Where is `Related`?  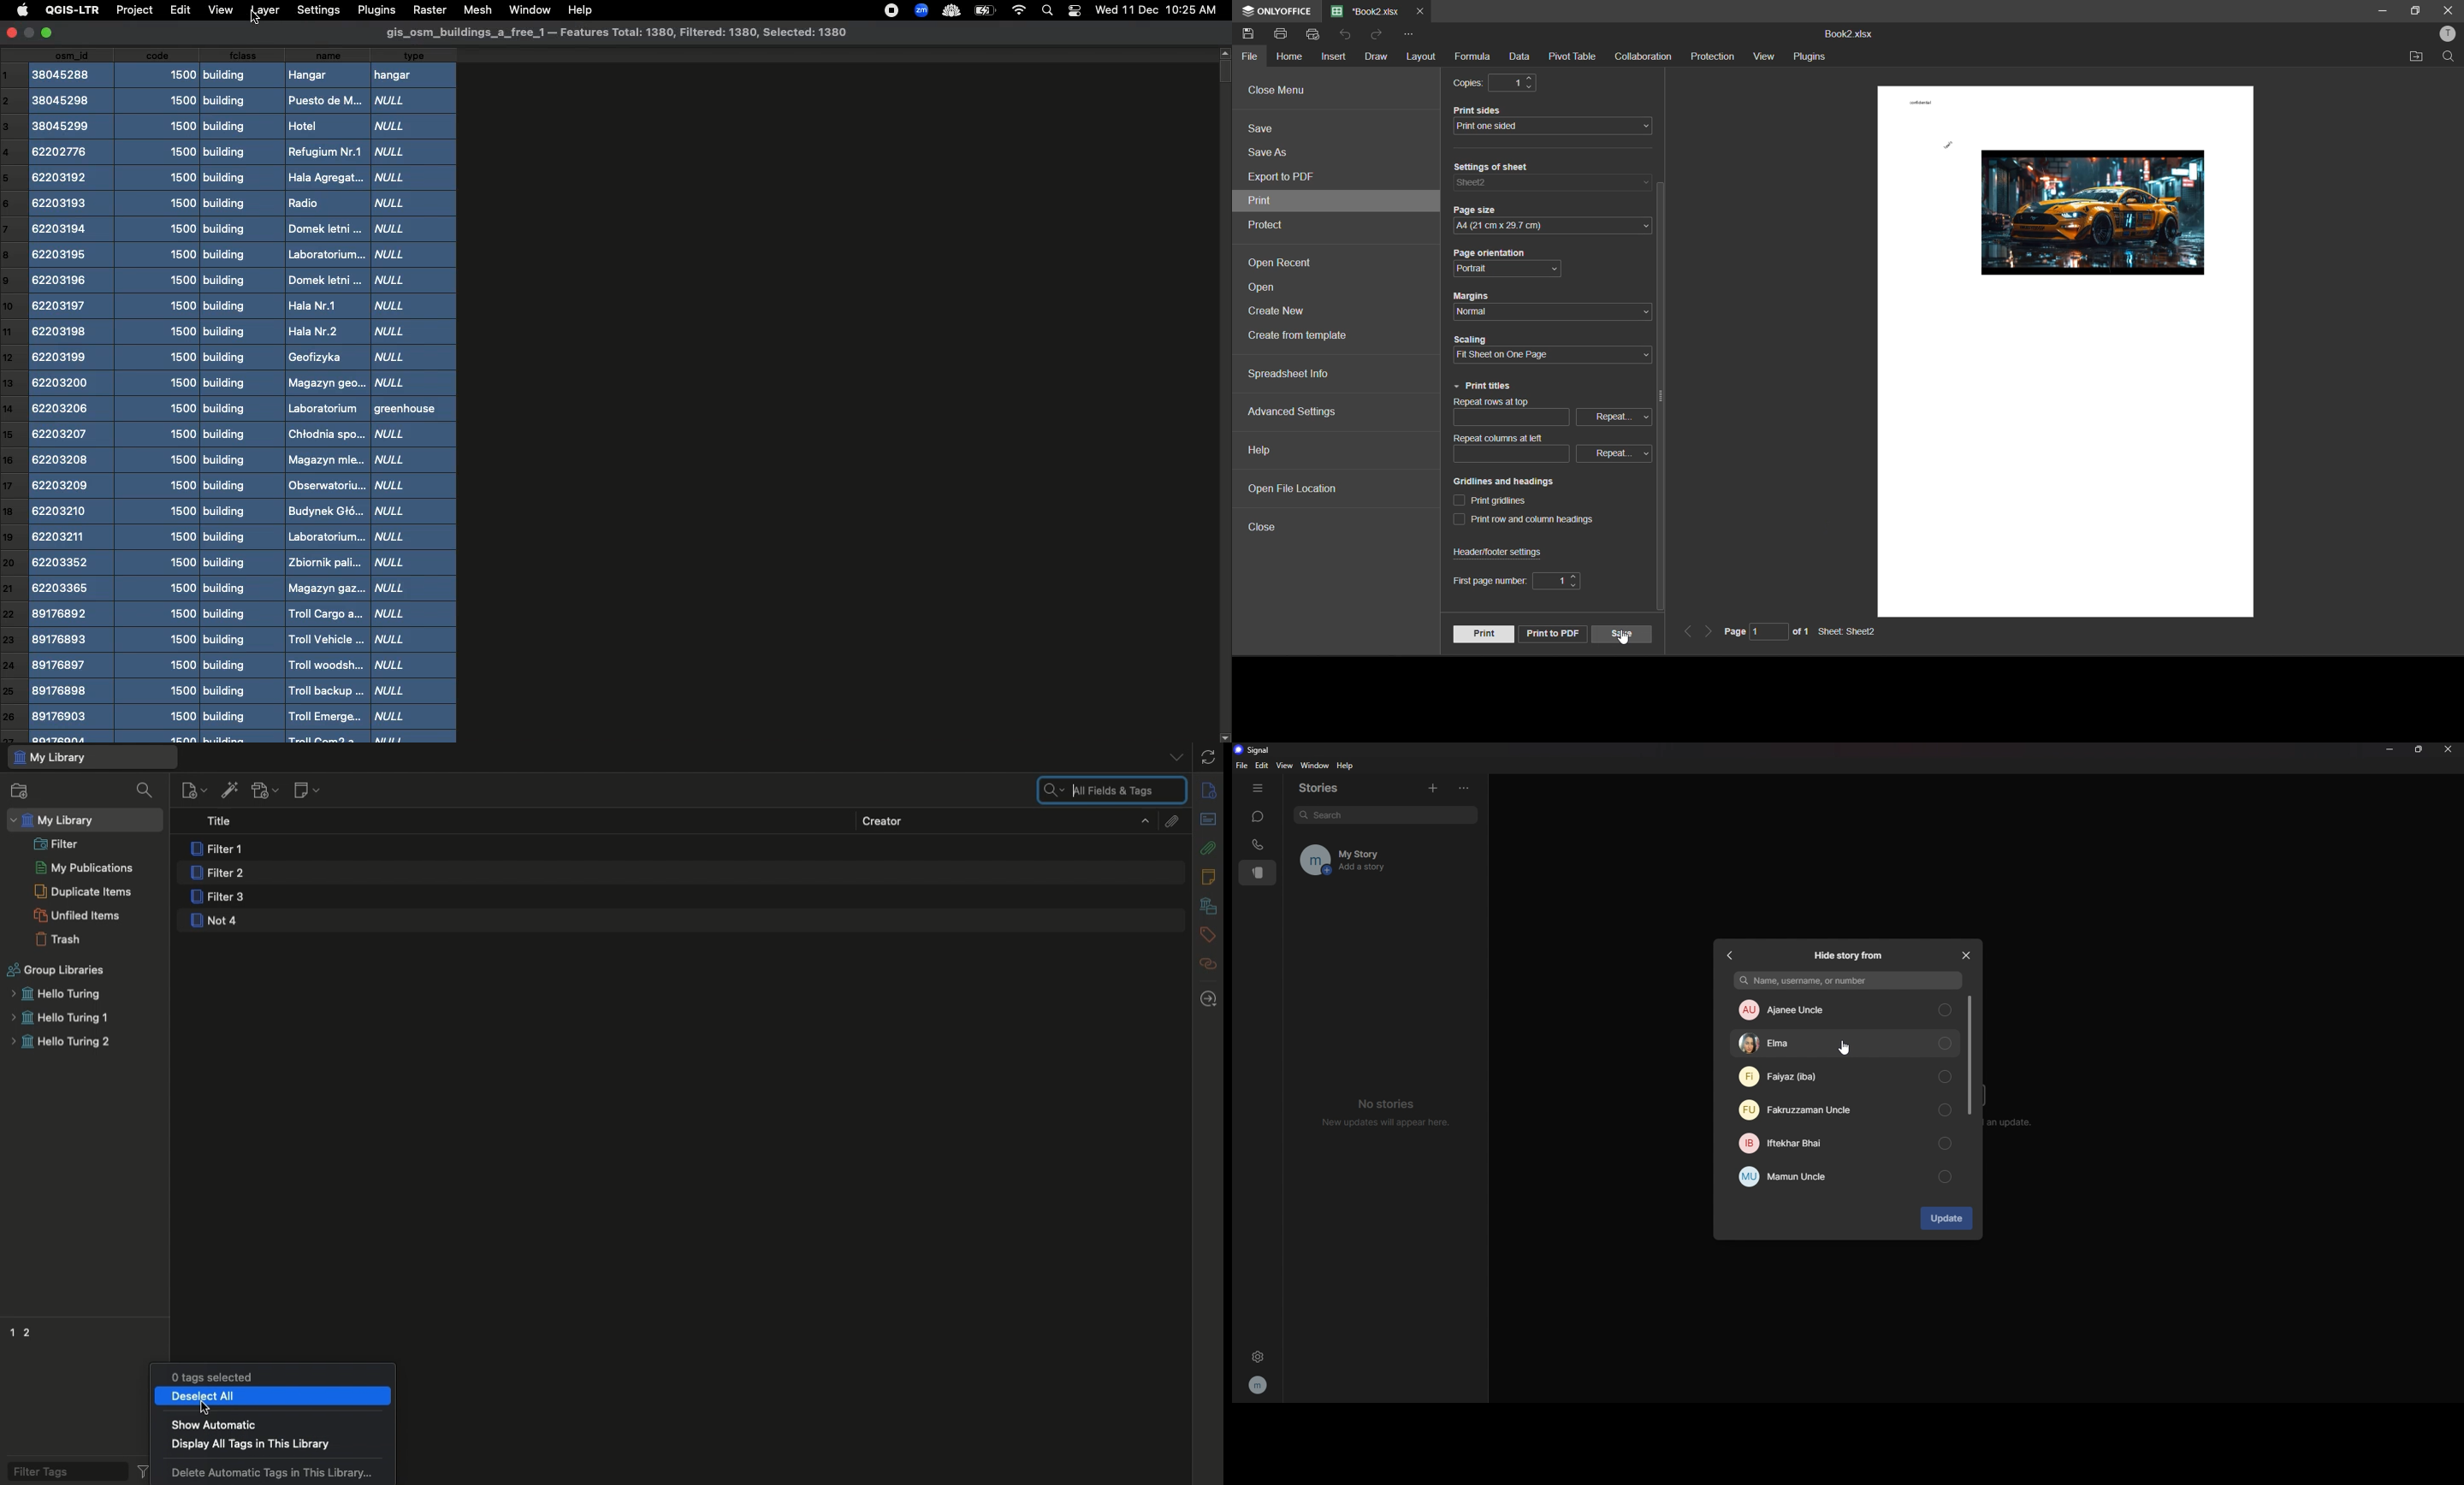
Related is located at coordinates (1208, 963).